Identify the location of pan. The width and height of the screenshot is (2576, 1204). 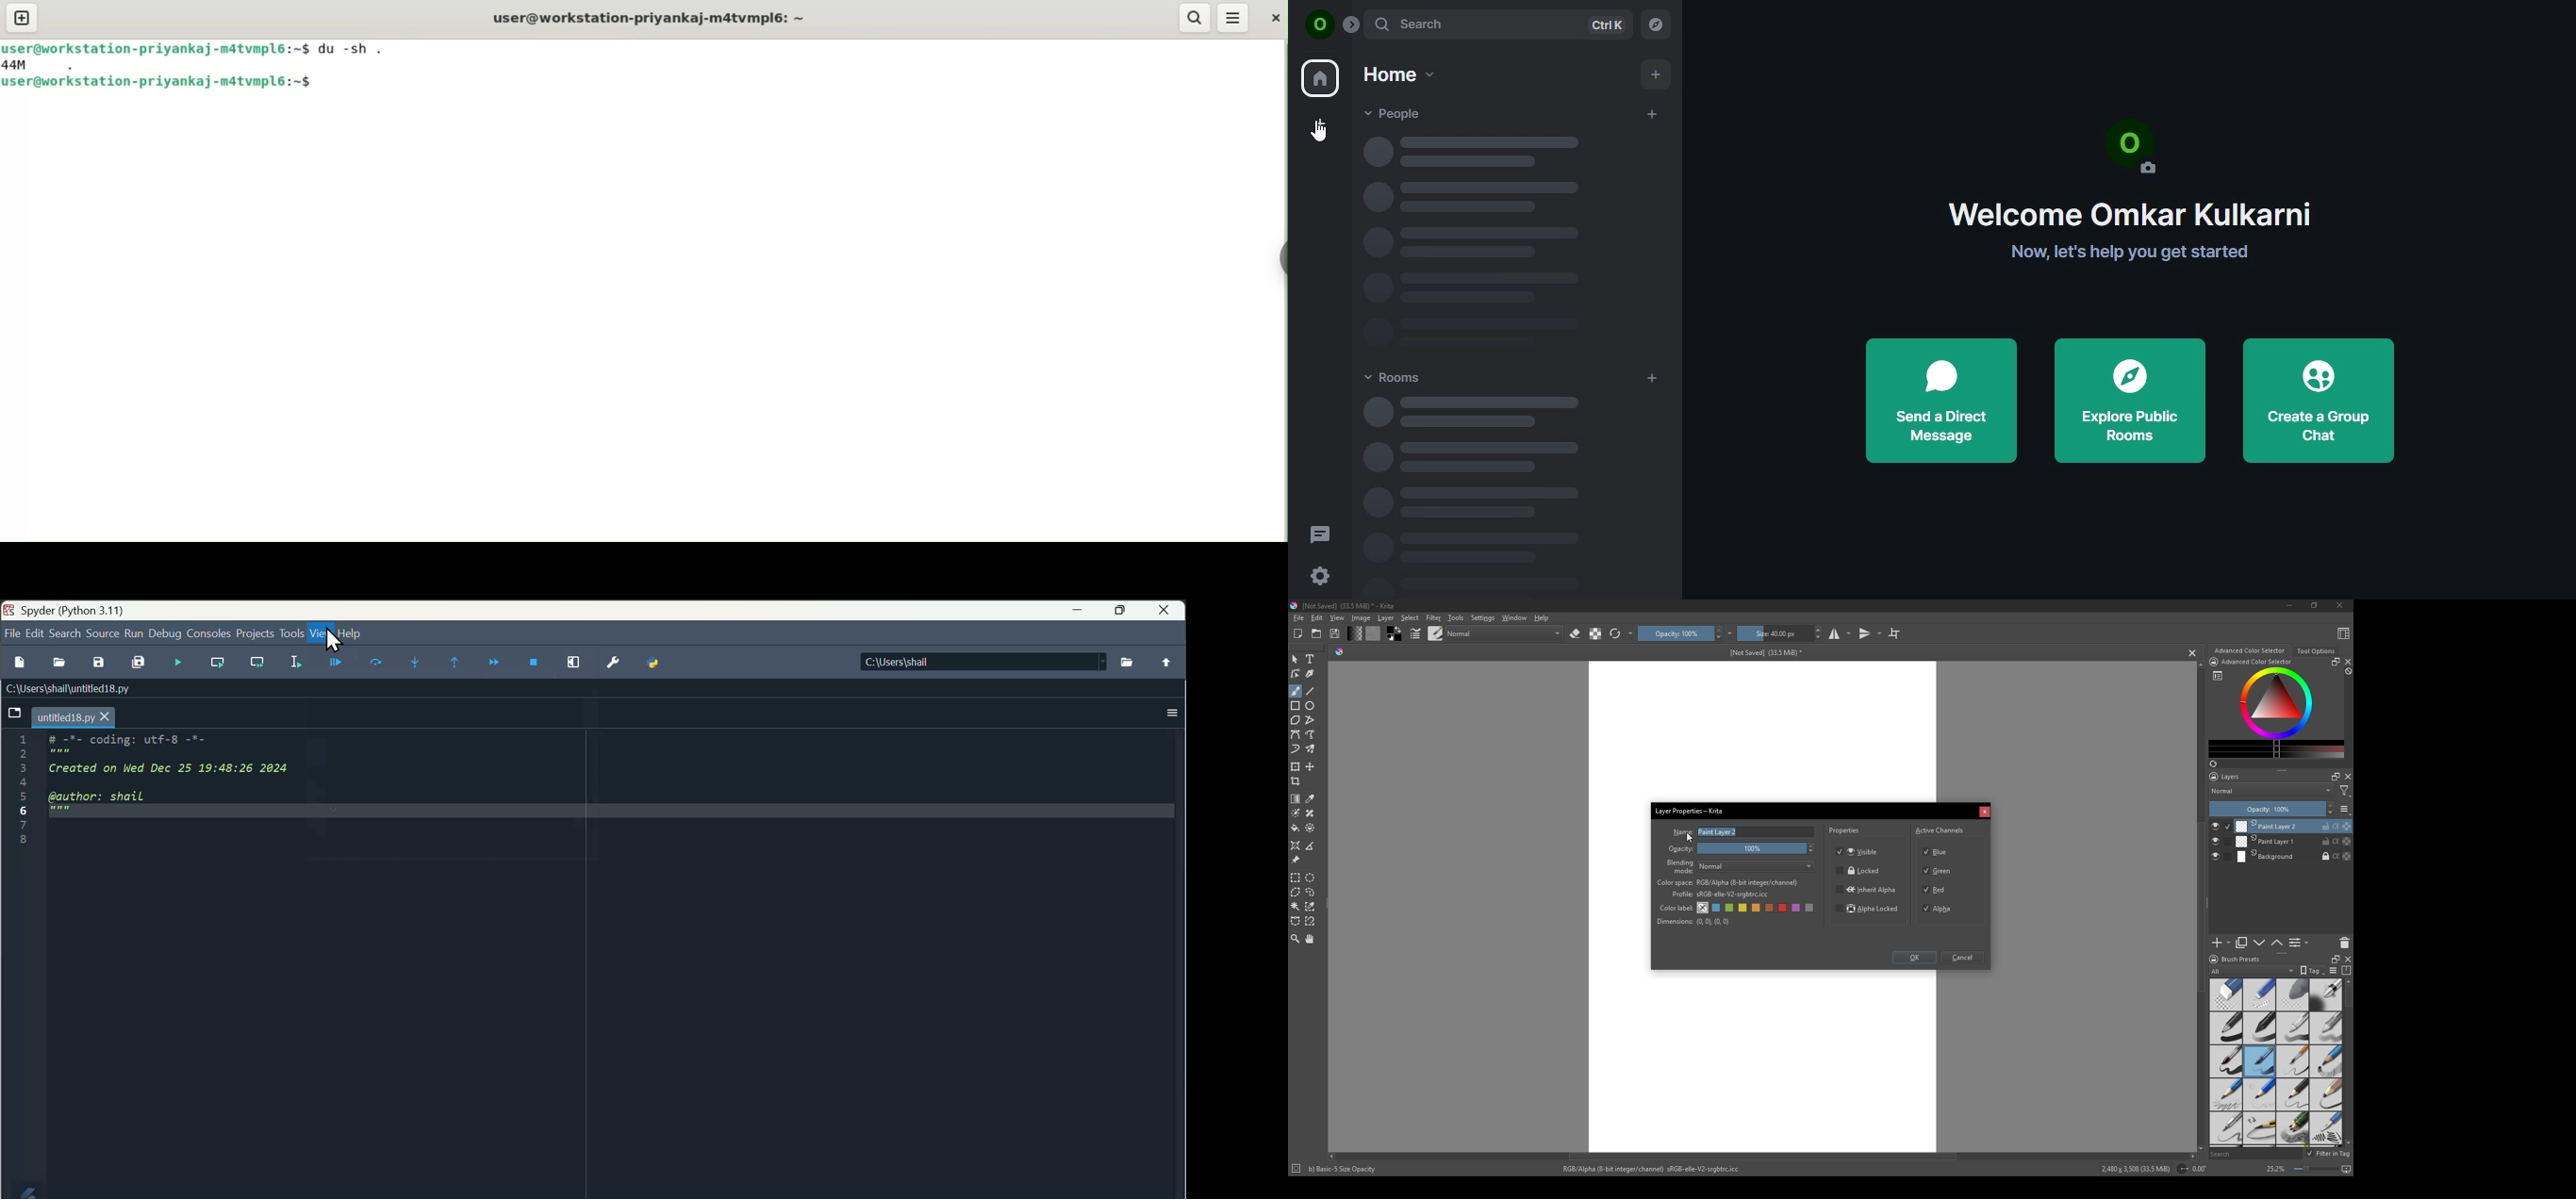
(1311, 939).